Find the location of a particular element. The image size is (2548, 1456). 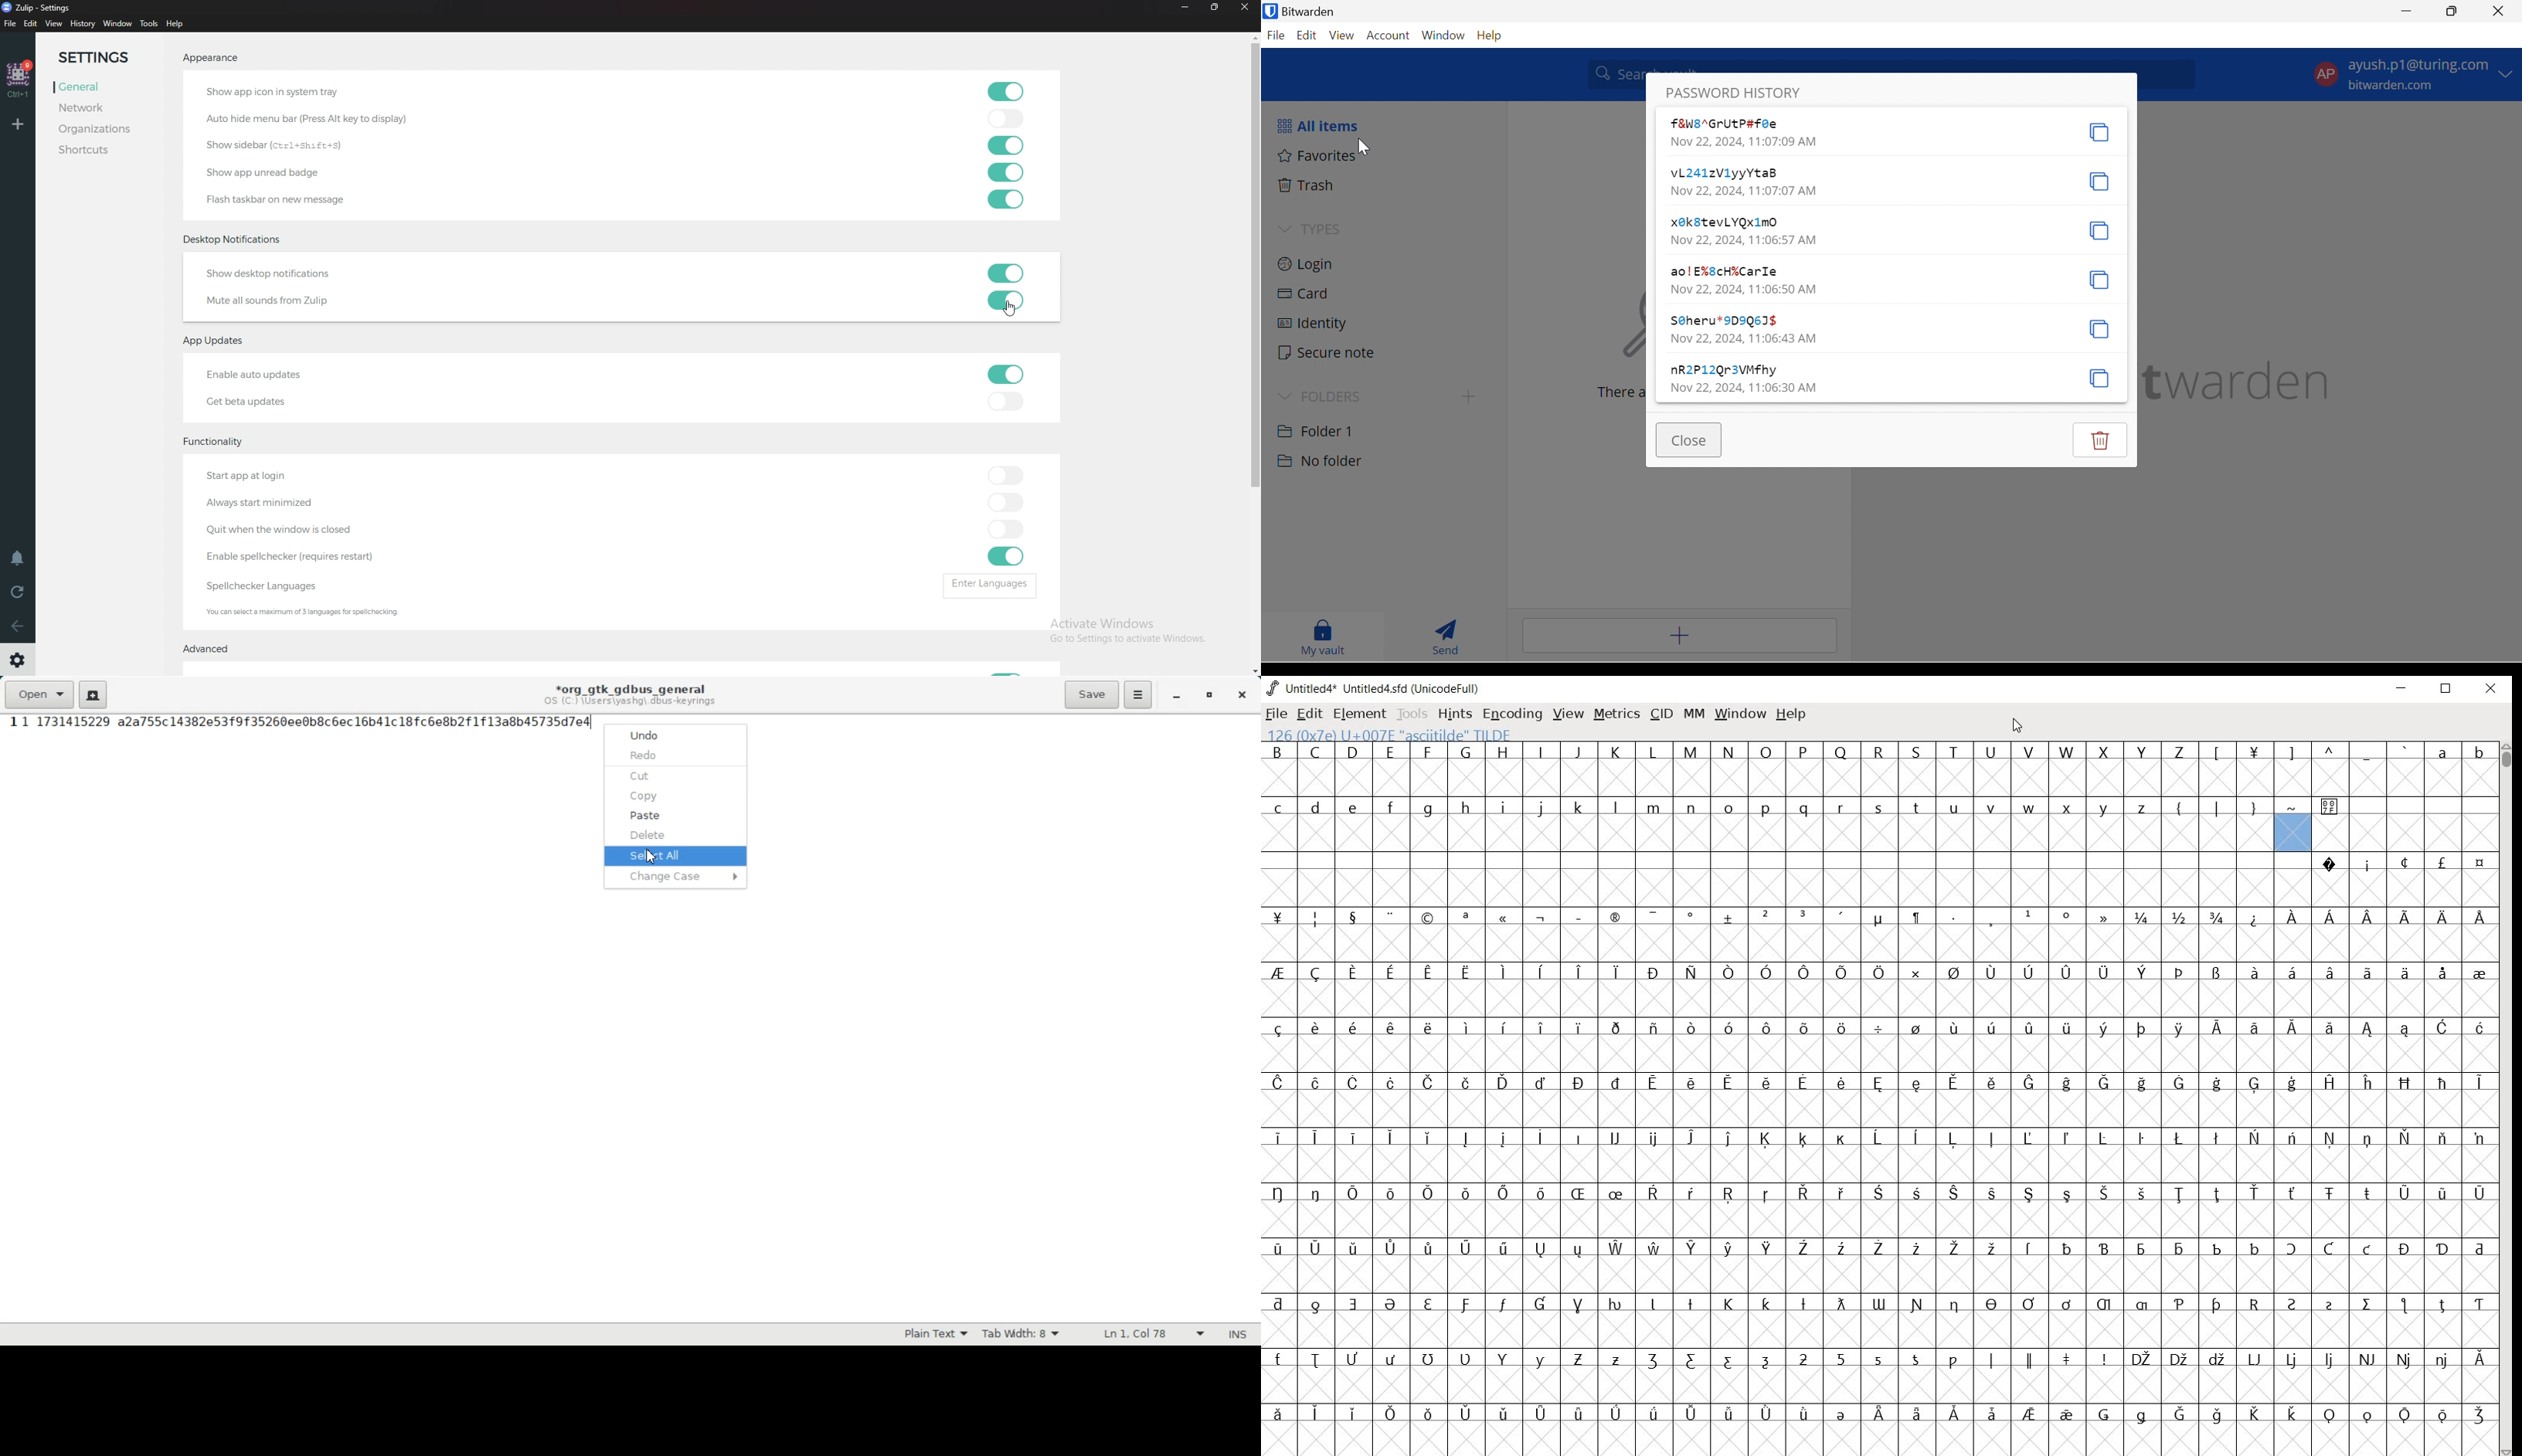

Nov 22, 2024, 11:07:07 AM is located at coordinates (1744, 190).